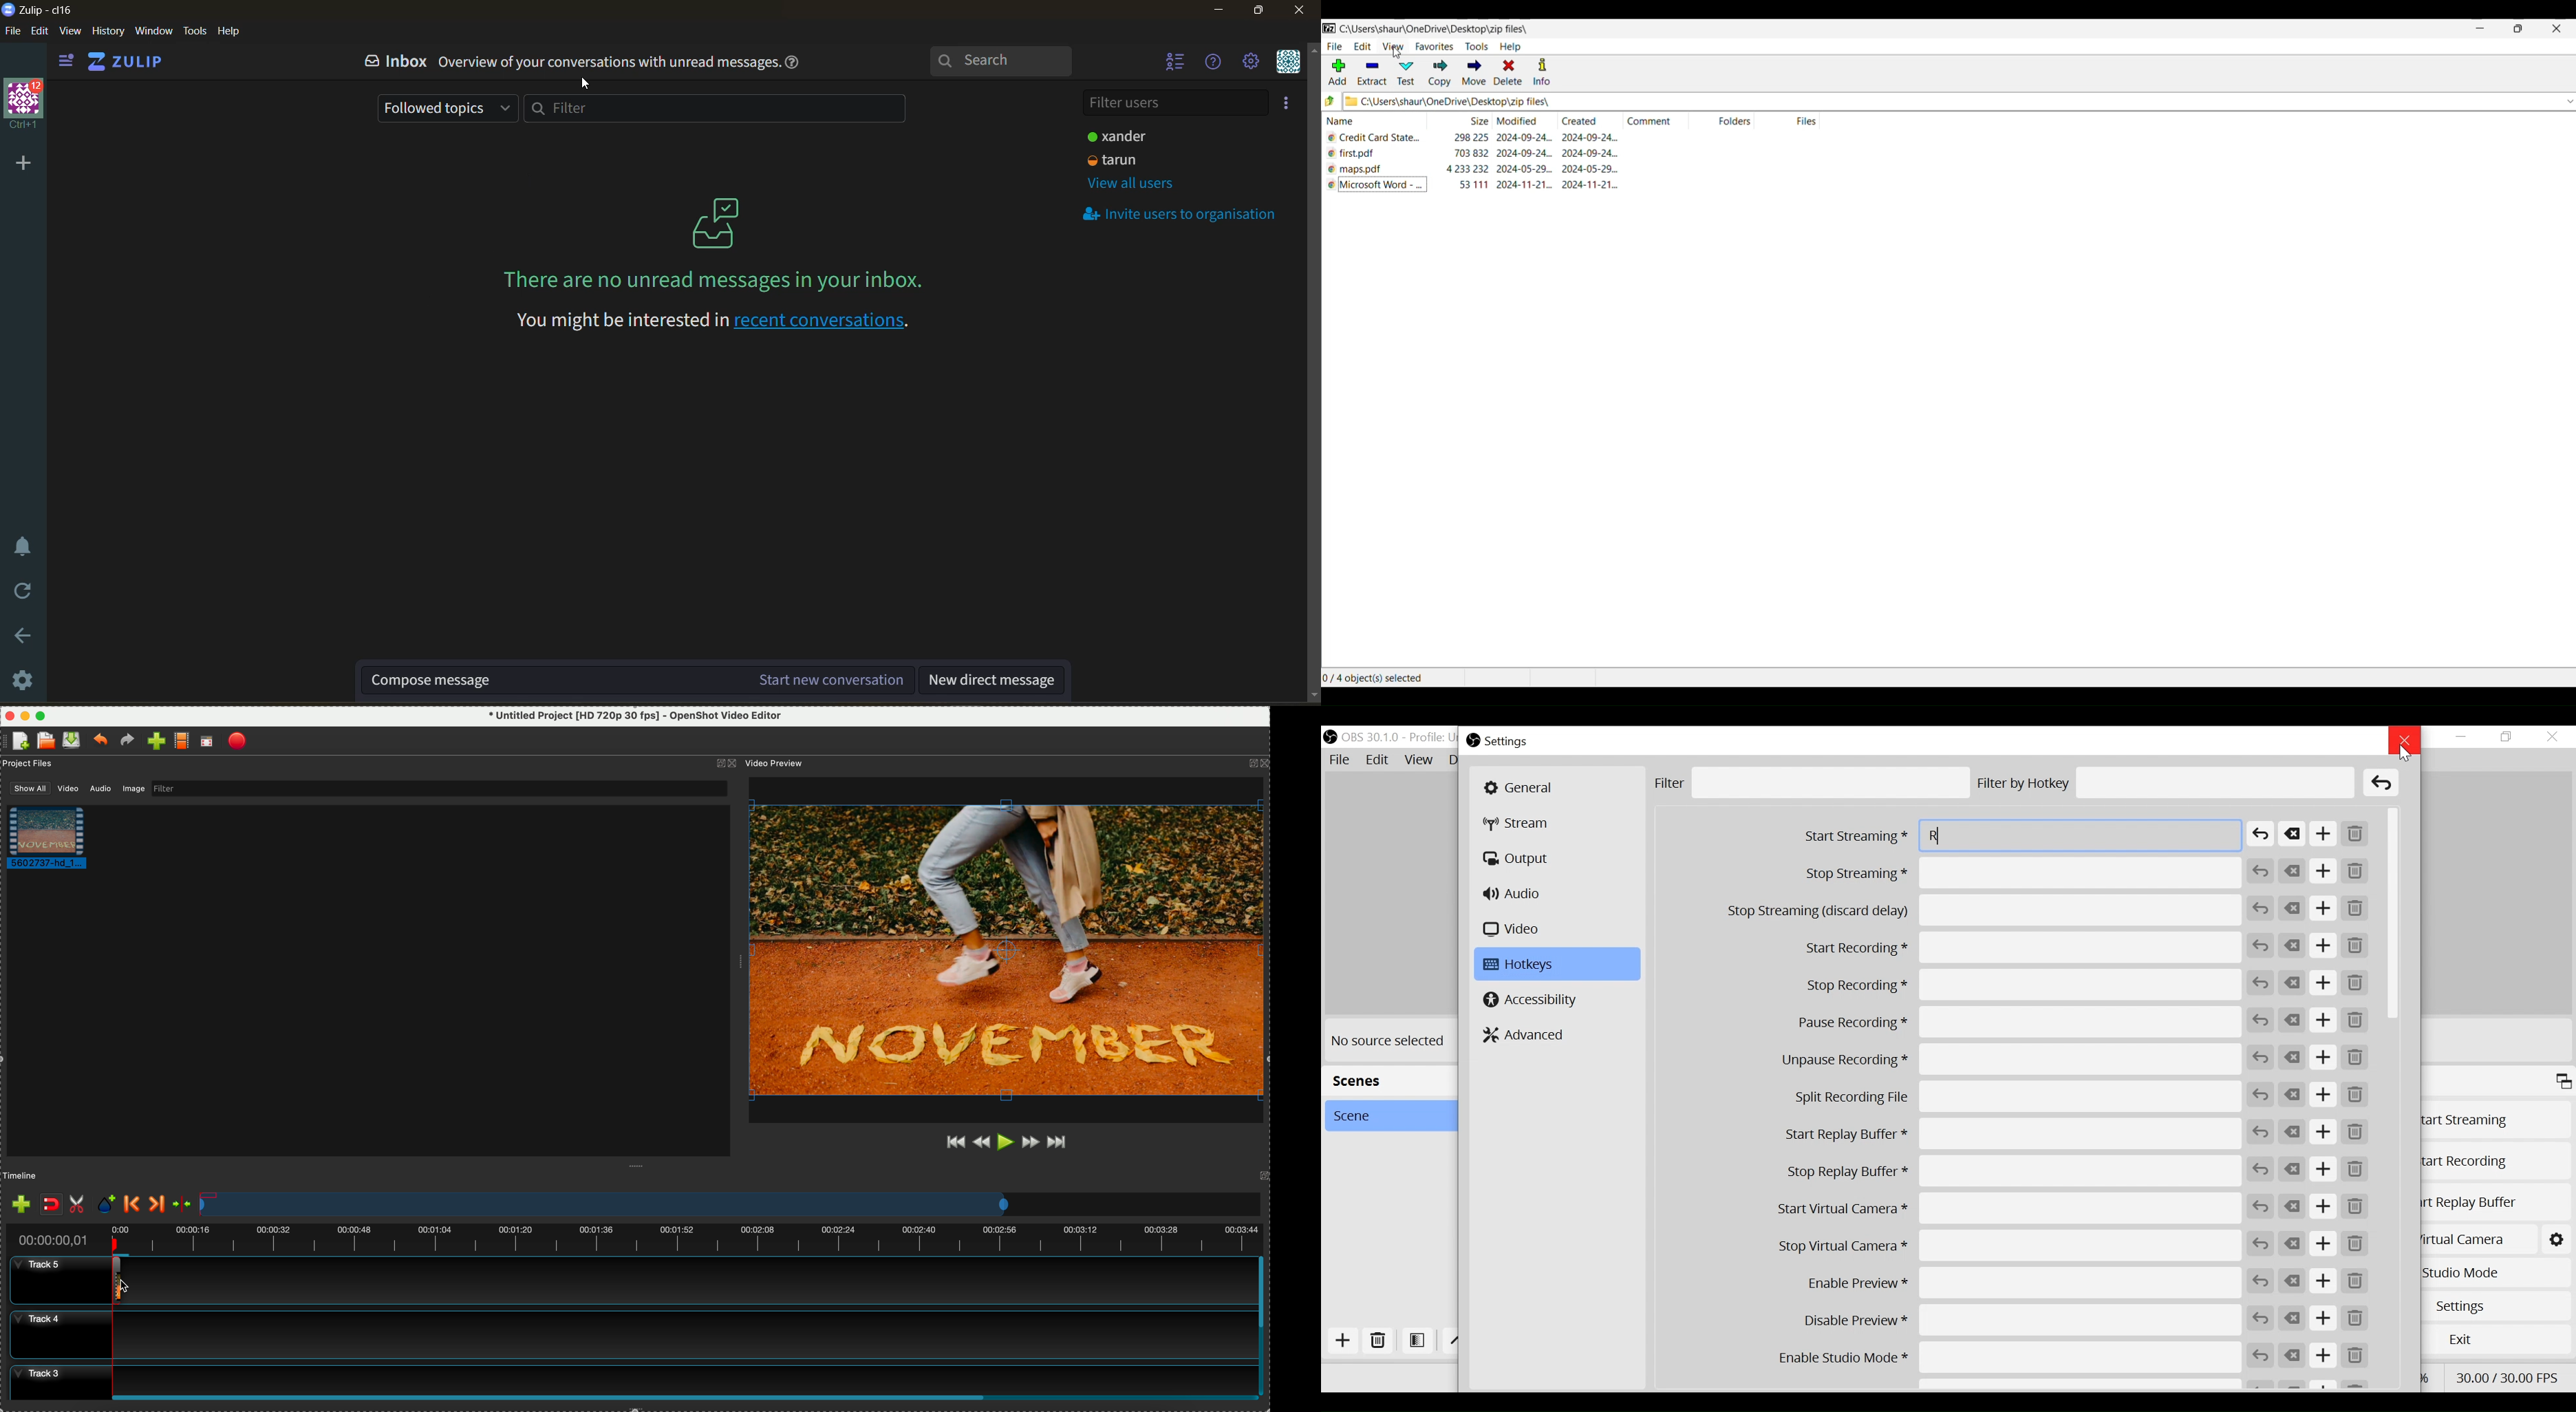 This screenshot has width=2576, height=1428. What do you see at coordinates (2324, 1207) in the screenshot?
I see `Add` at bounding box center [2324, 1207].